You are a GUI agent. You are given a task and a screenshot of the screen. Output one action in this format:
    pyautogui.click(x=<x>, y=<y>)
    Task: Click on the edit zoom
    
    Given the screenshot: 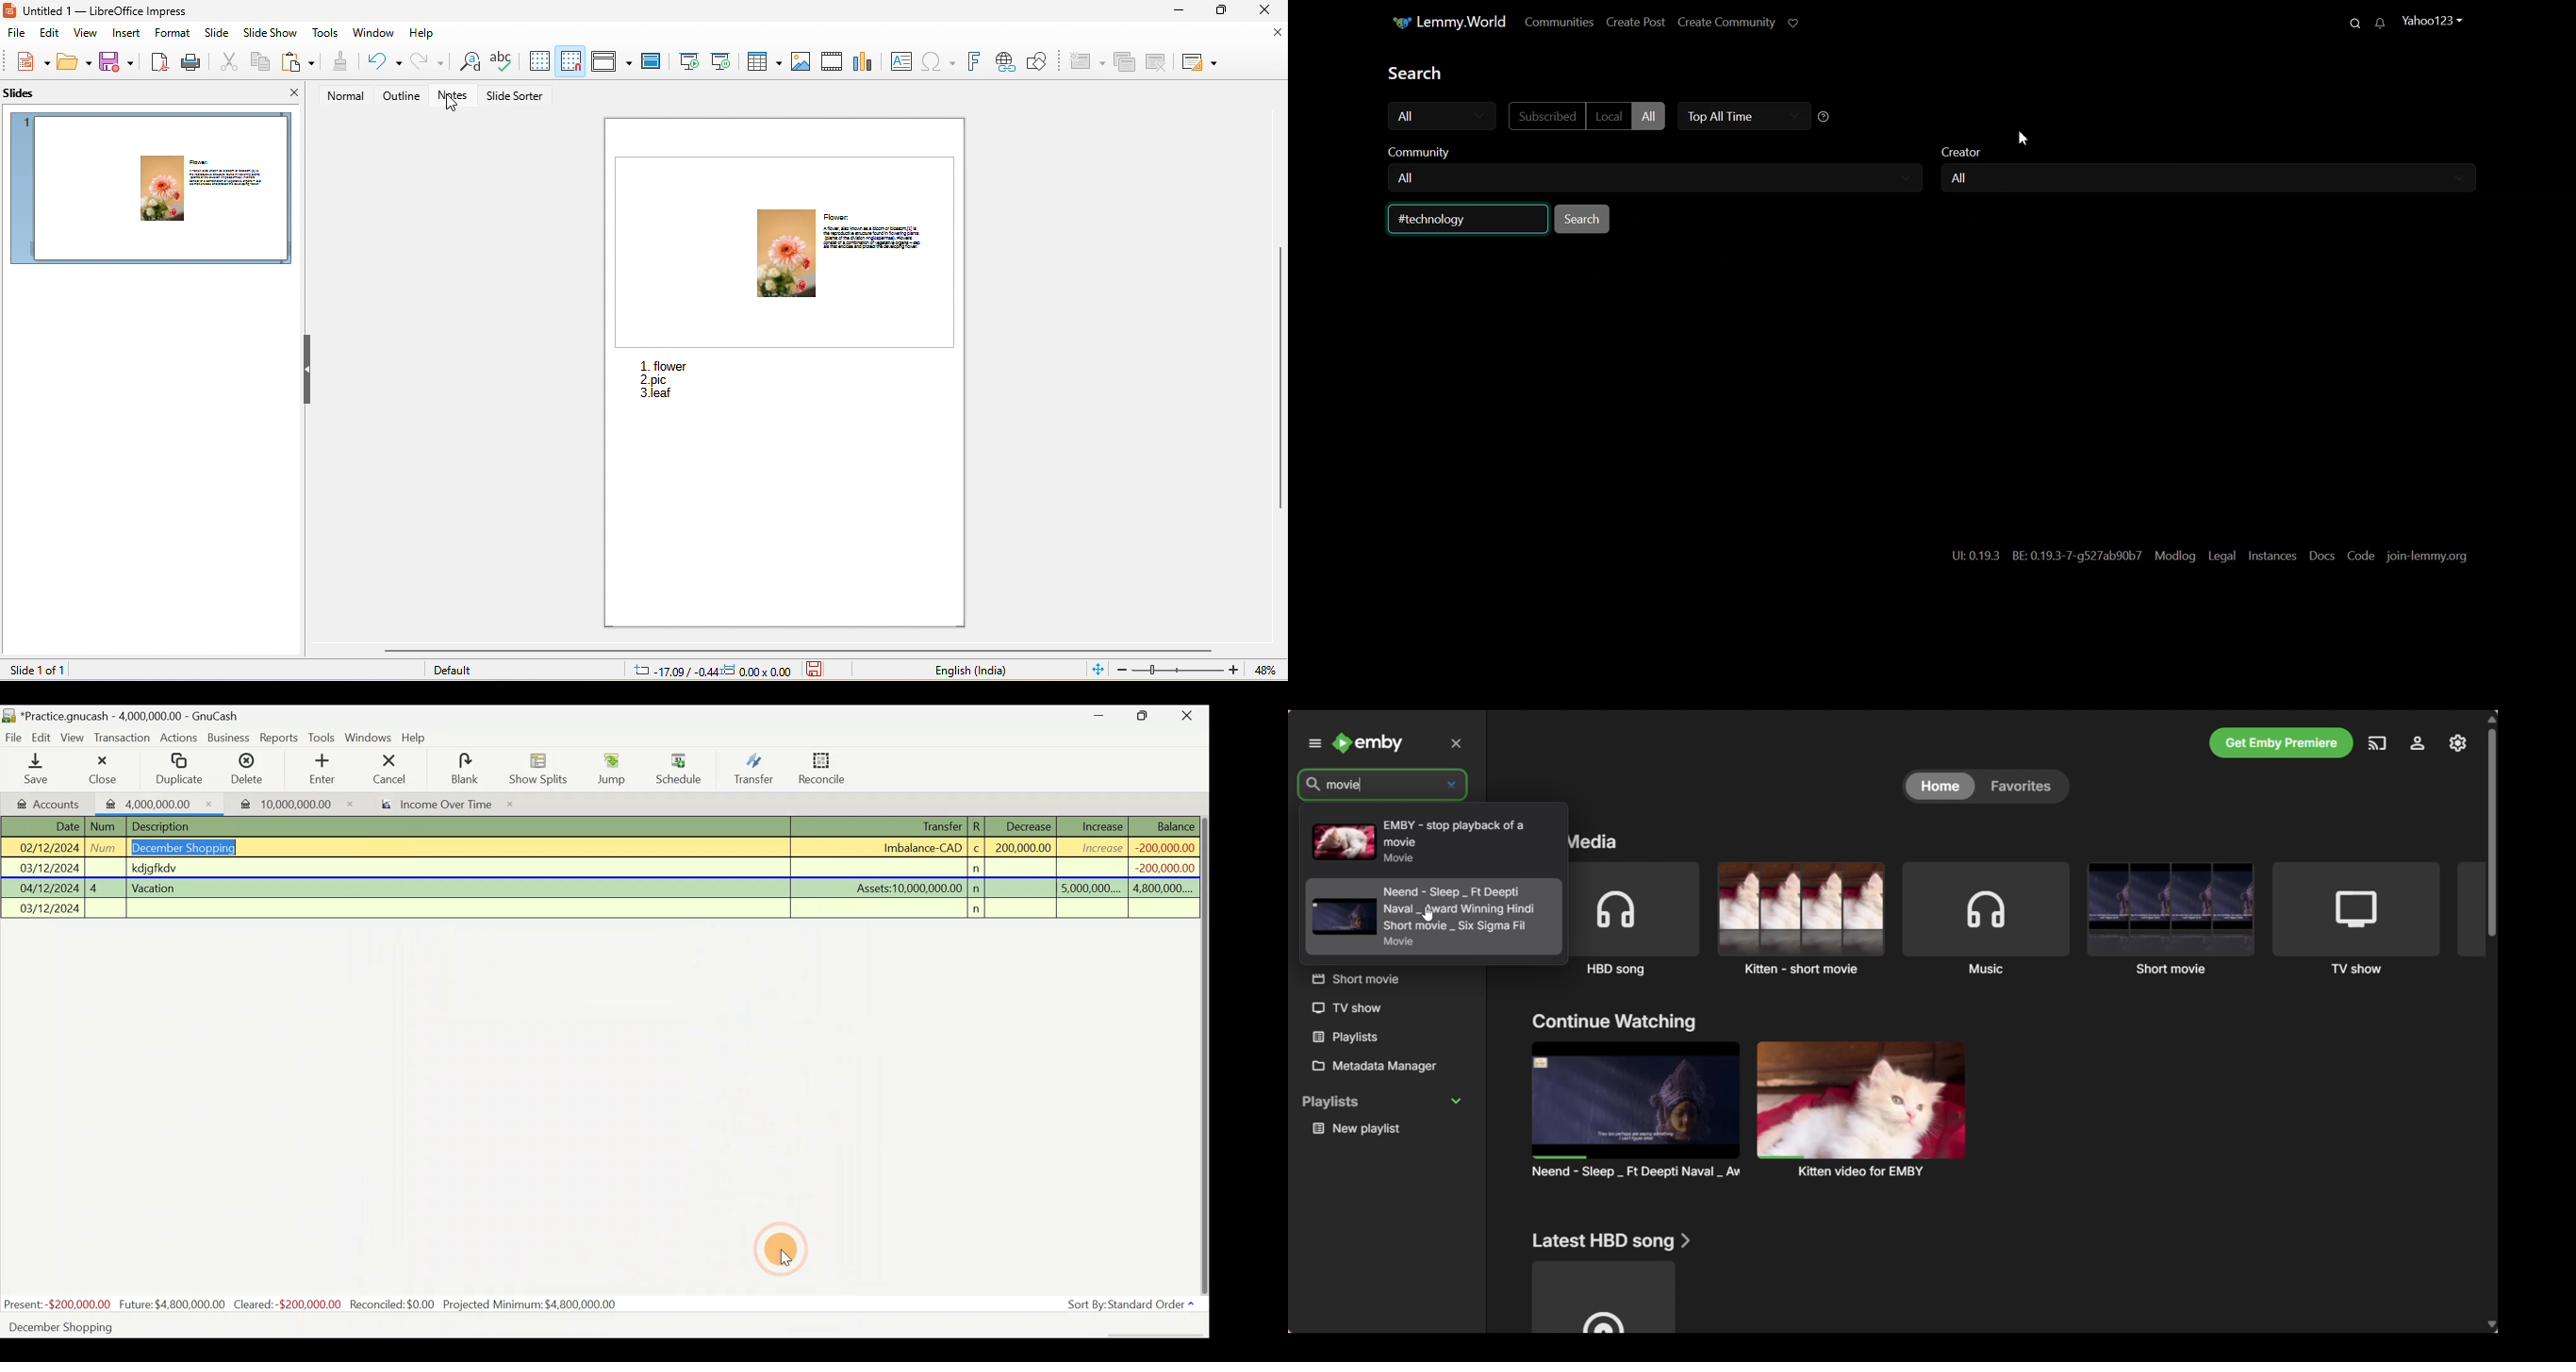 What is the action you would take?
    pyautogui.click(x=1178, y=670)
    